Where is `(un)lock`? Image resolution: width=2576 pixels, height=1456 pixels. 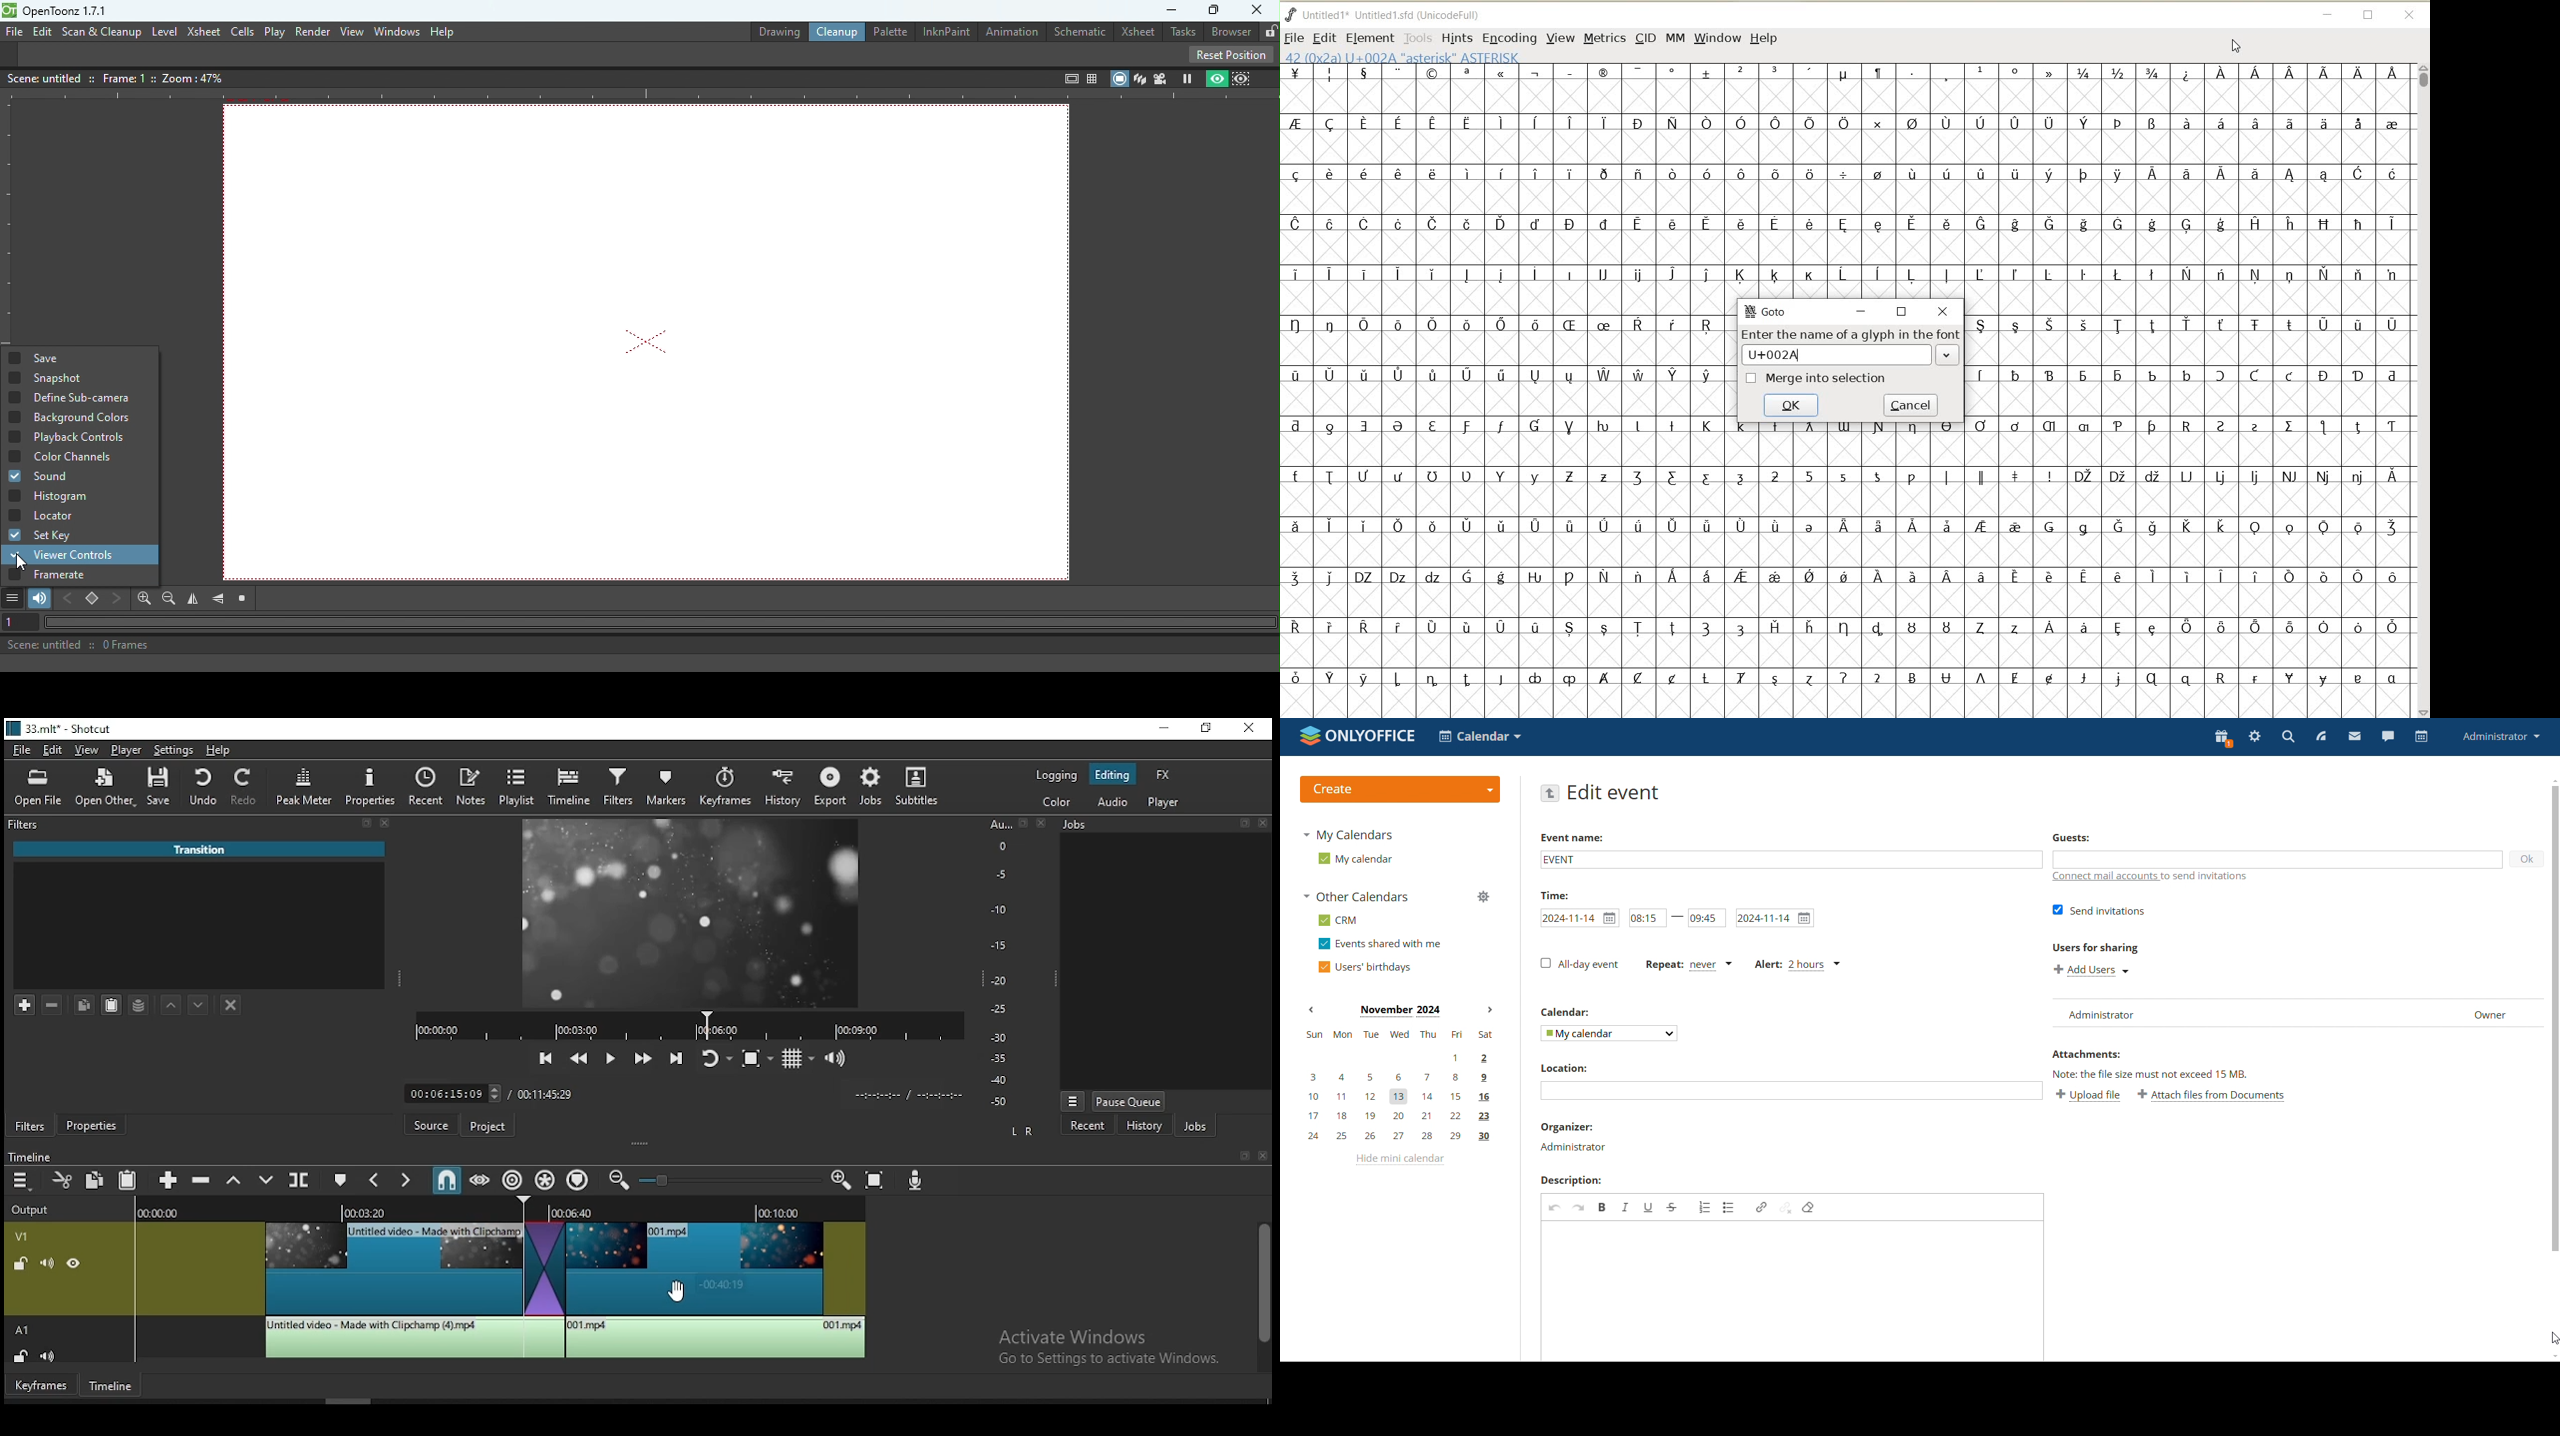
(un)lock is located at coordinates (23, 1356).